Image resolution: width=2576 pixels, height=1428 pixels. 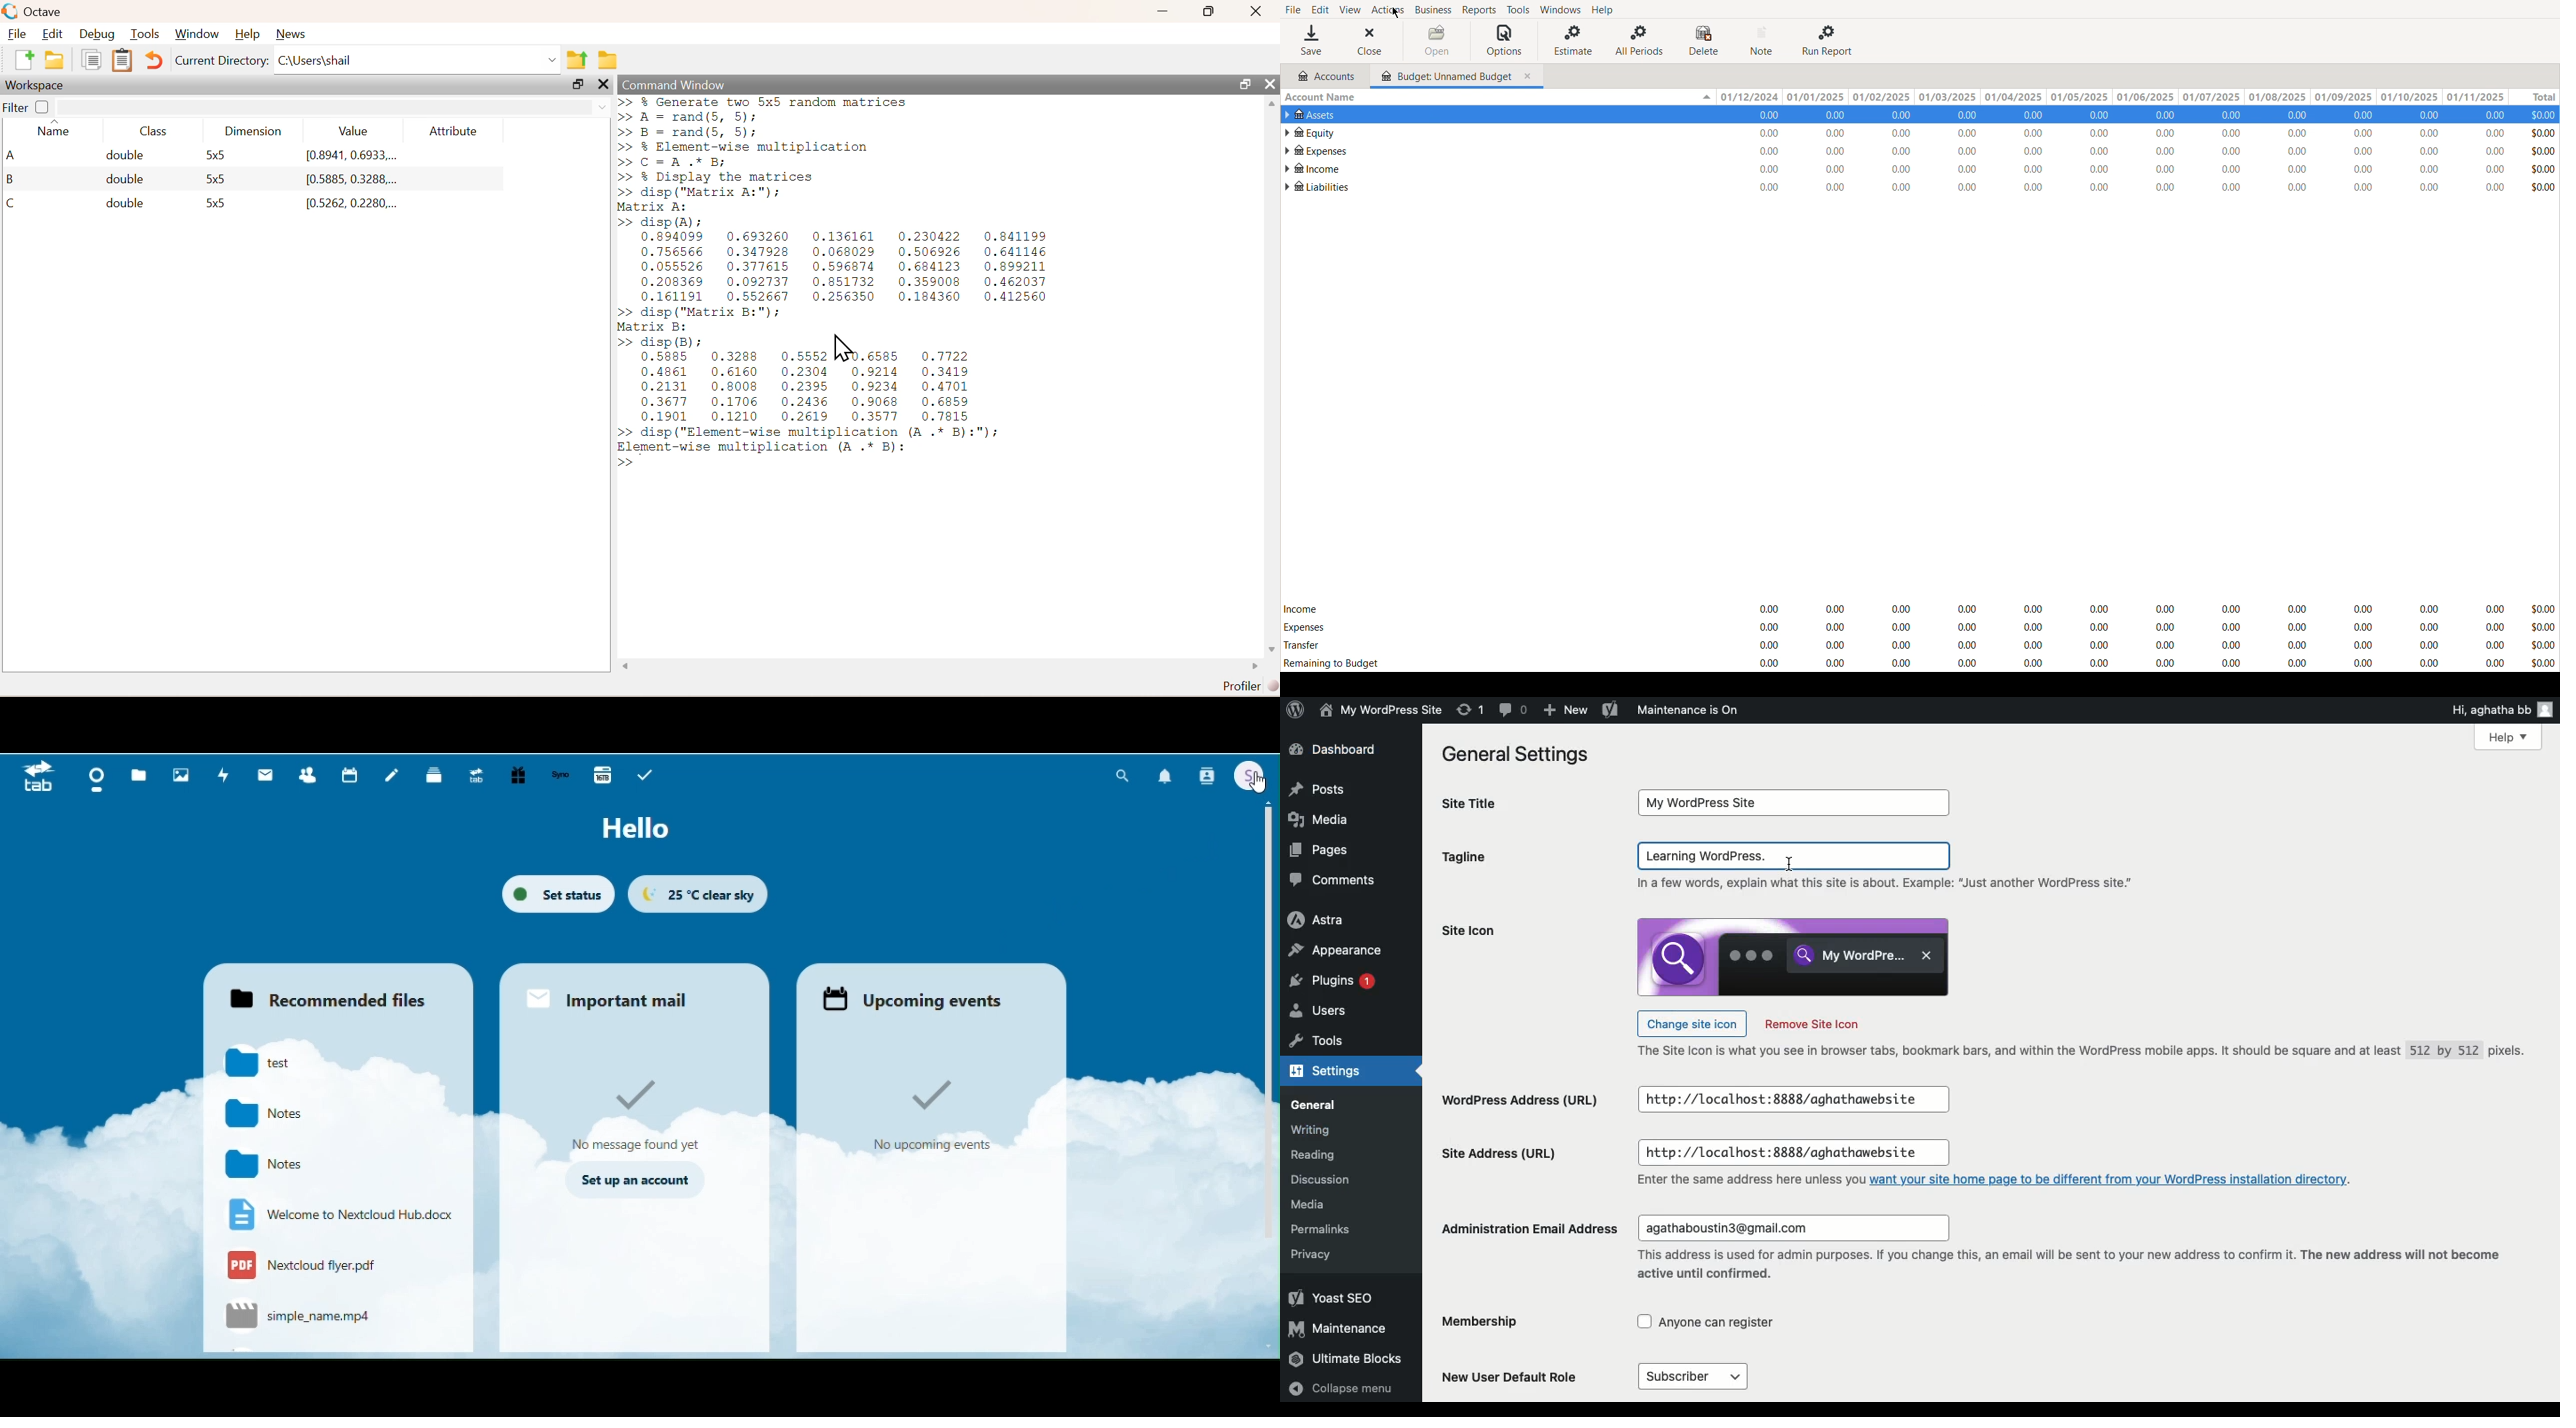 I want to click on Hi user, so click(x=2503, y=709).